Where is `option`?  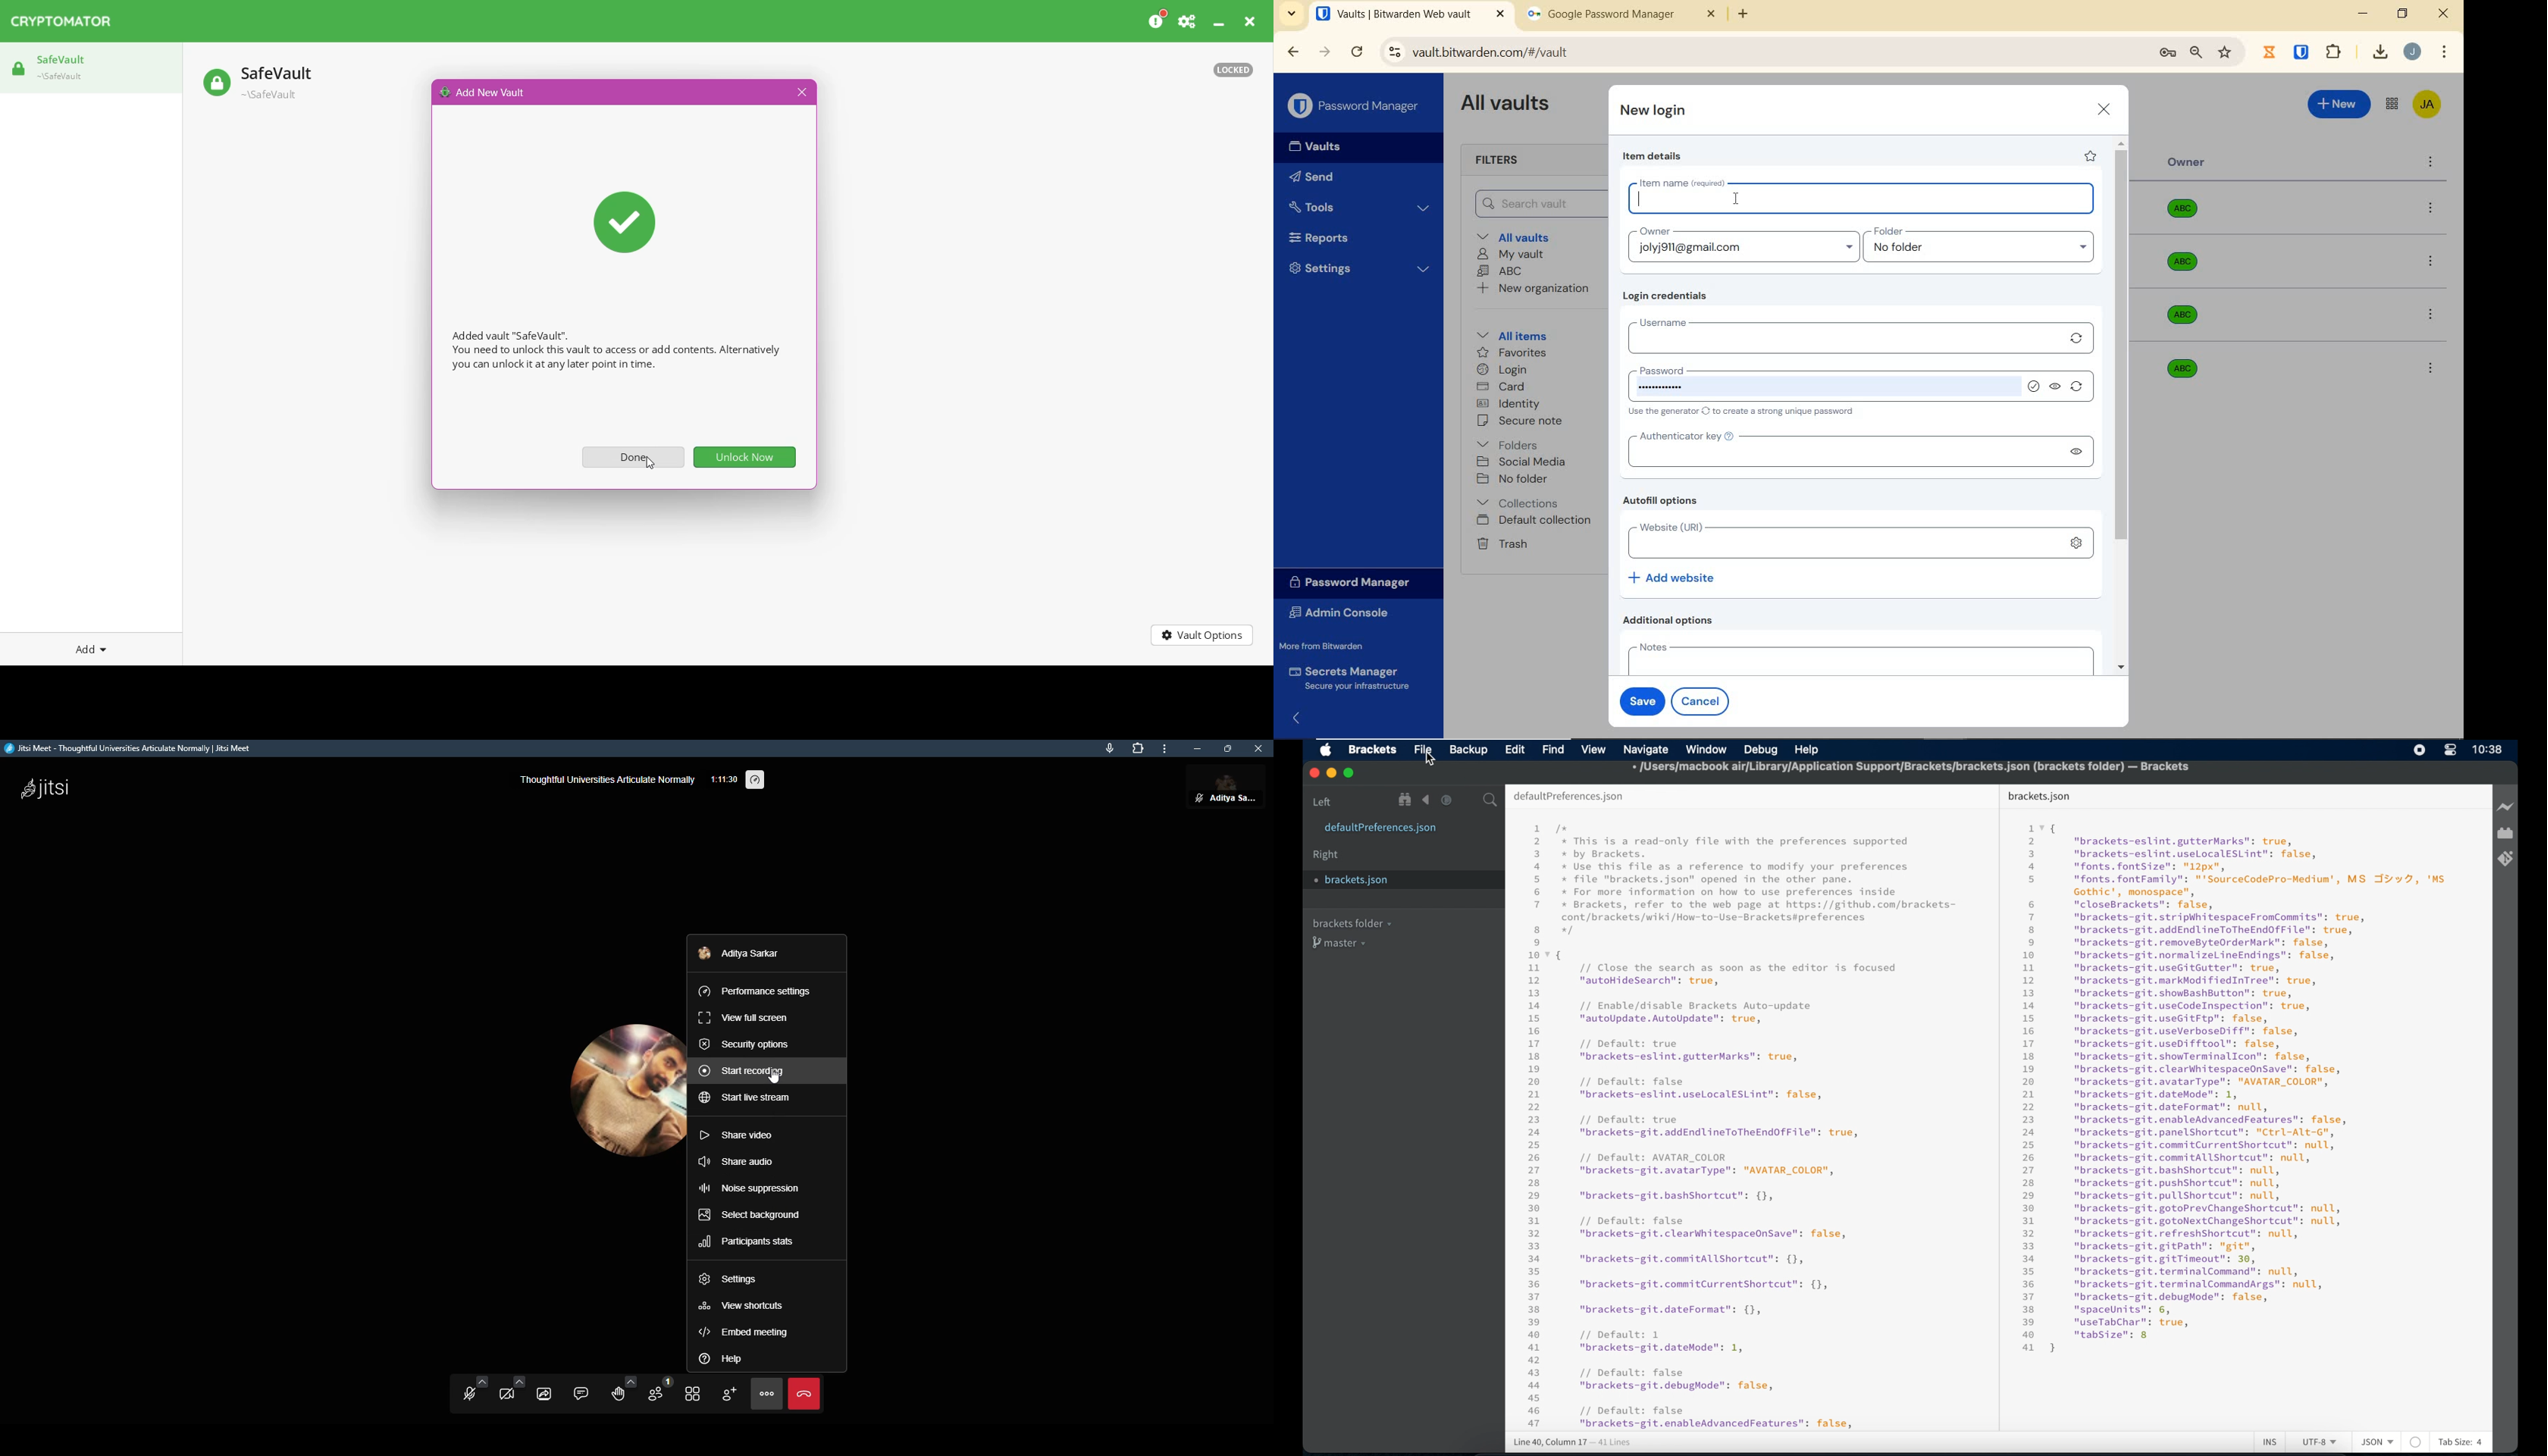 option is located at coordinates (2434, 263).